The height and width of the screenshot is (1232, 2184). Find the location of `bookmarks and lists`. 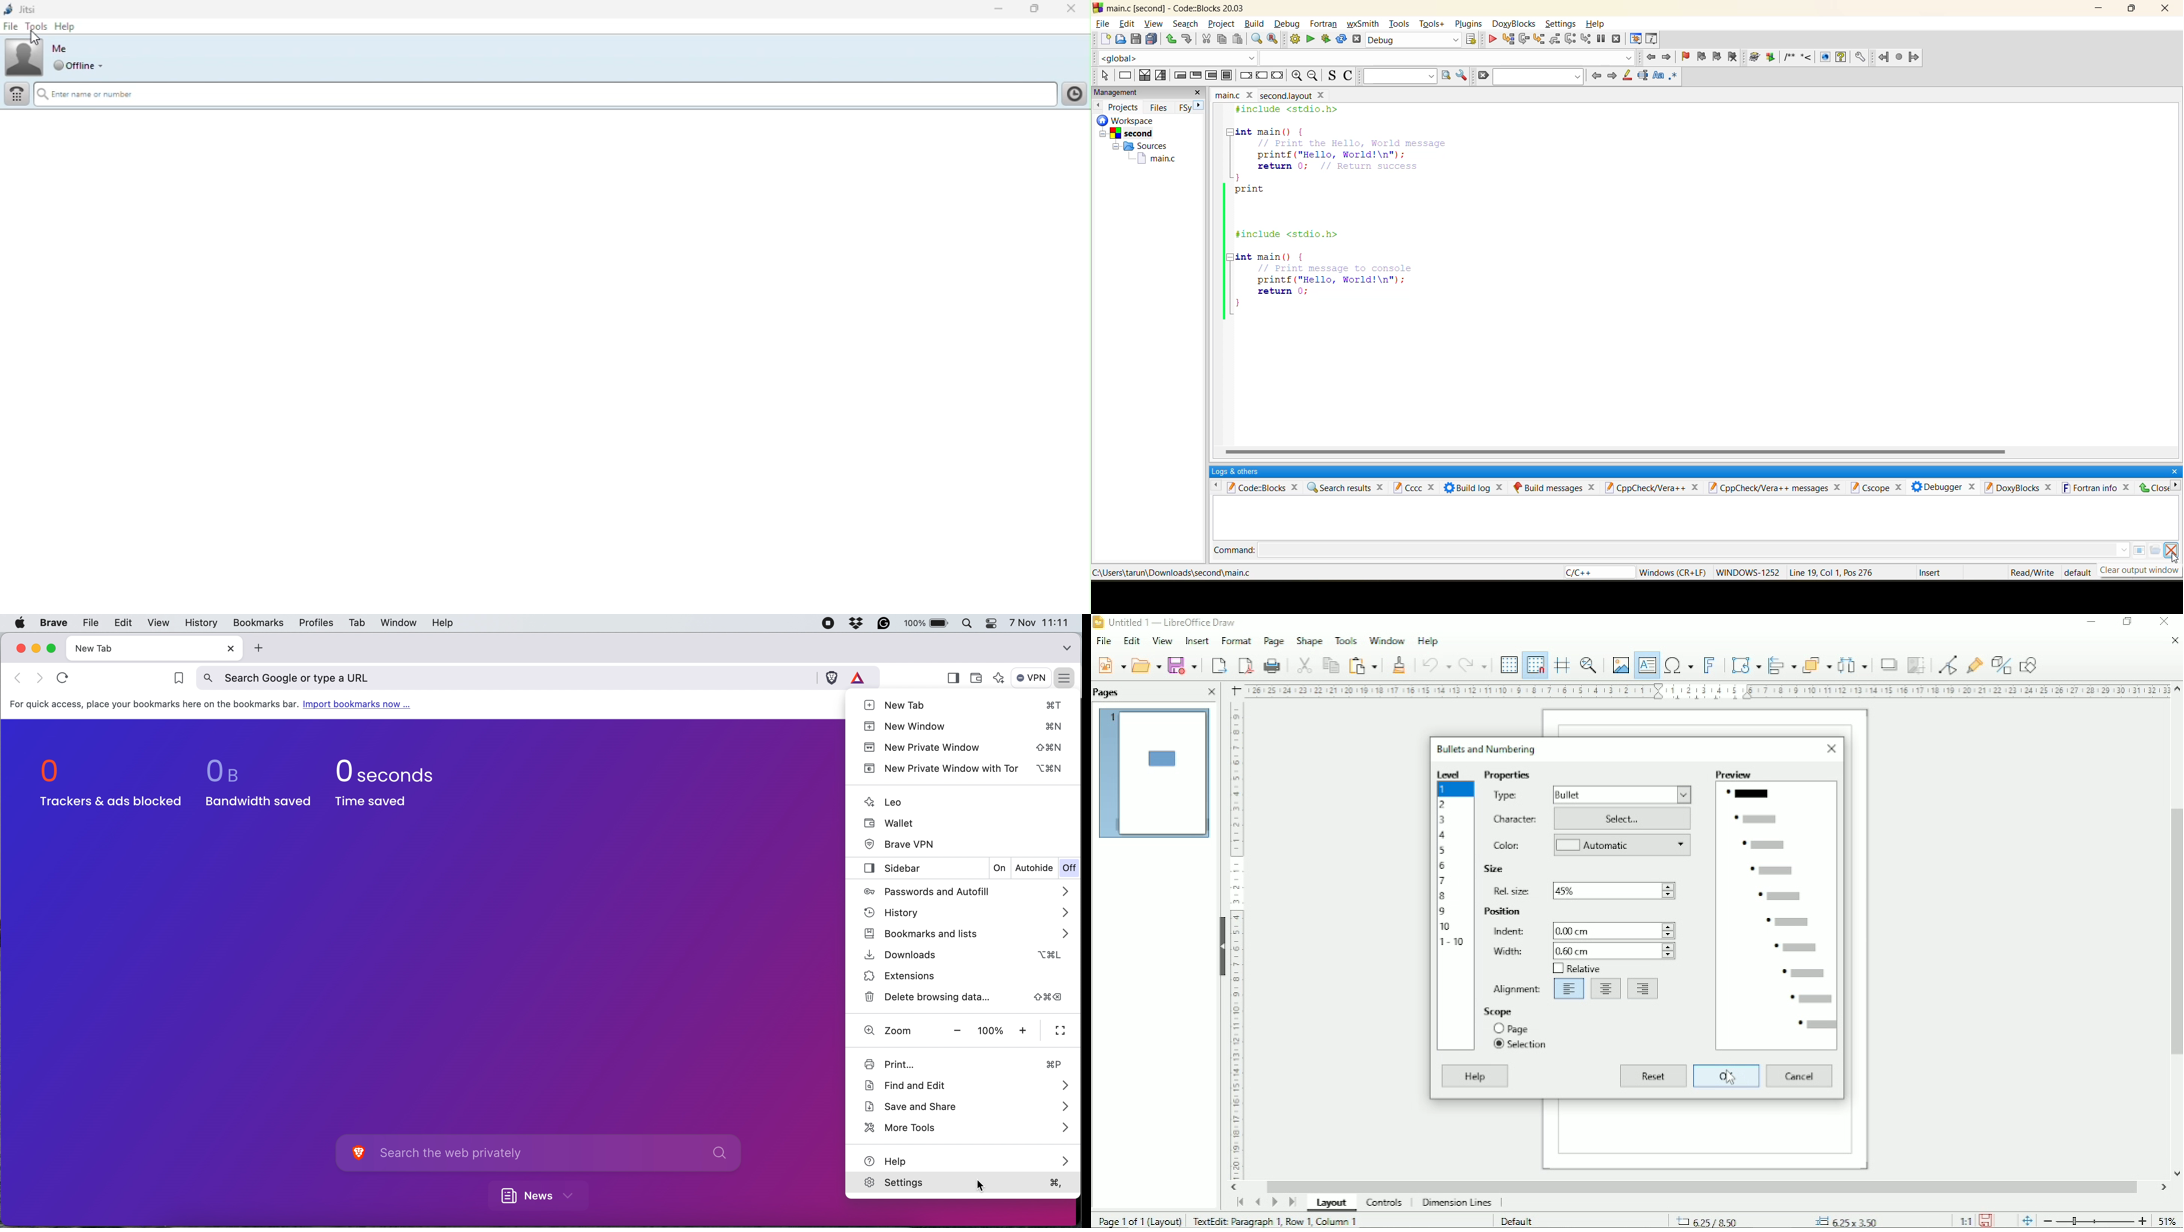

bookmarks and lists is located at coordinates (964, 934).